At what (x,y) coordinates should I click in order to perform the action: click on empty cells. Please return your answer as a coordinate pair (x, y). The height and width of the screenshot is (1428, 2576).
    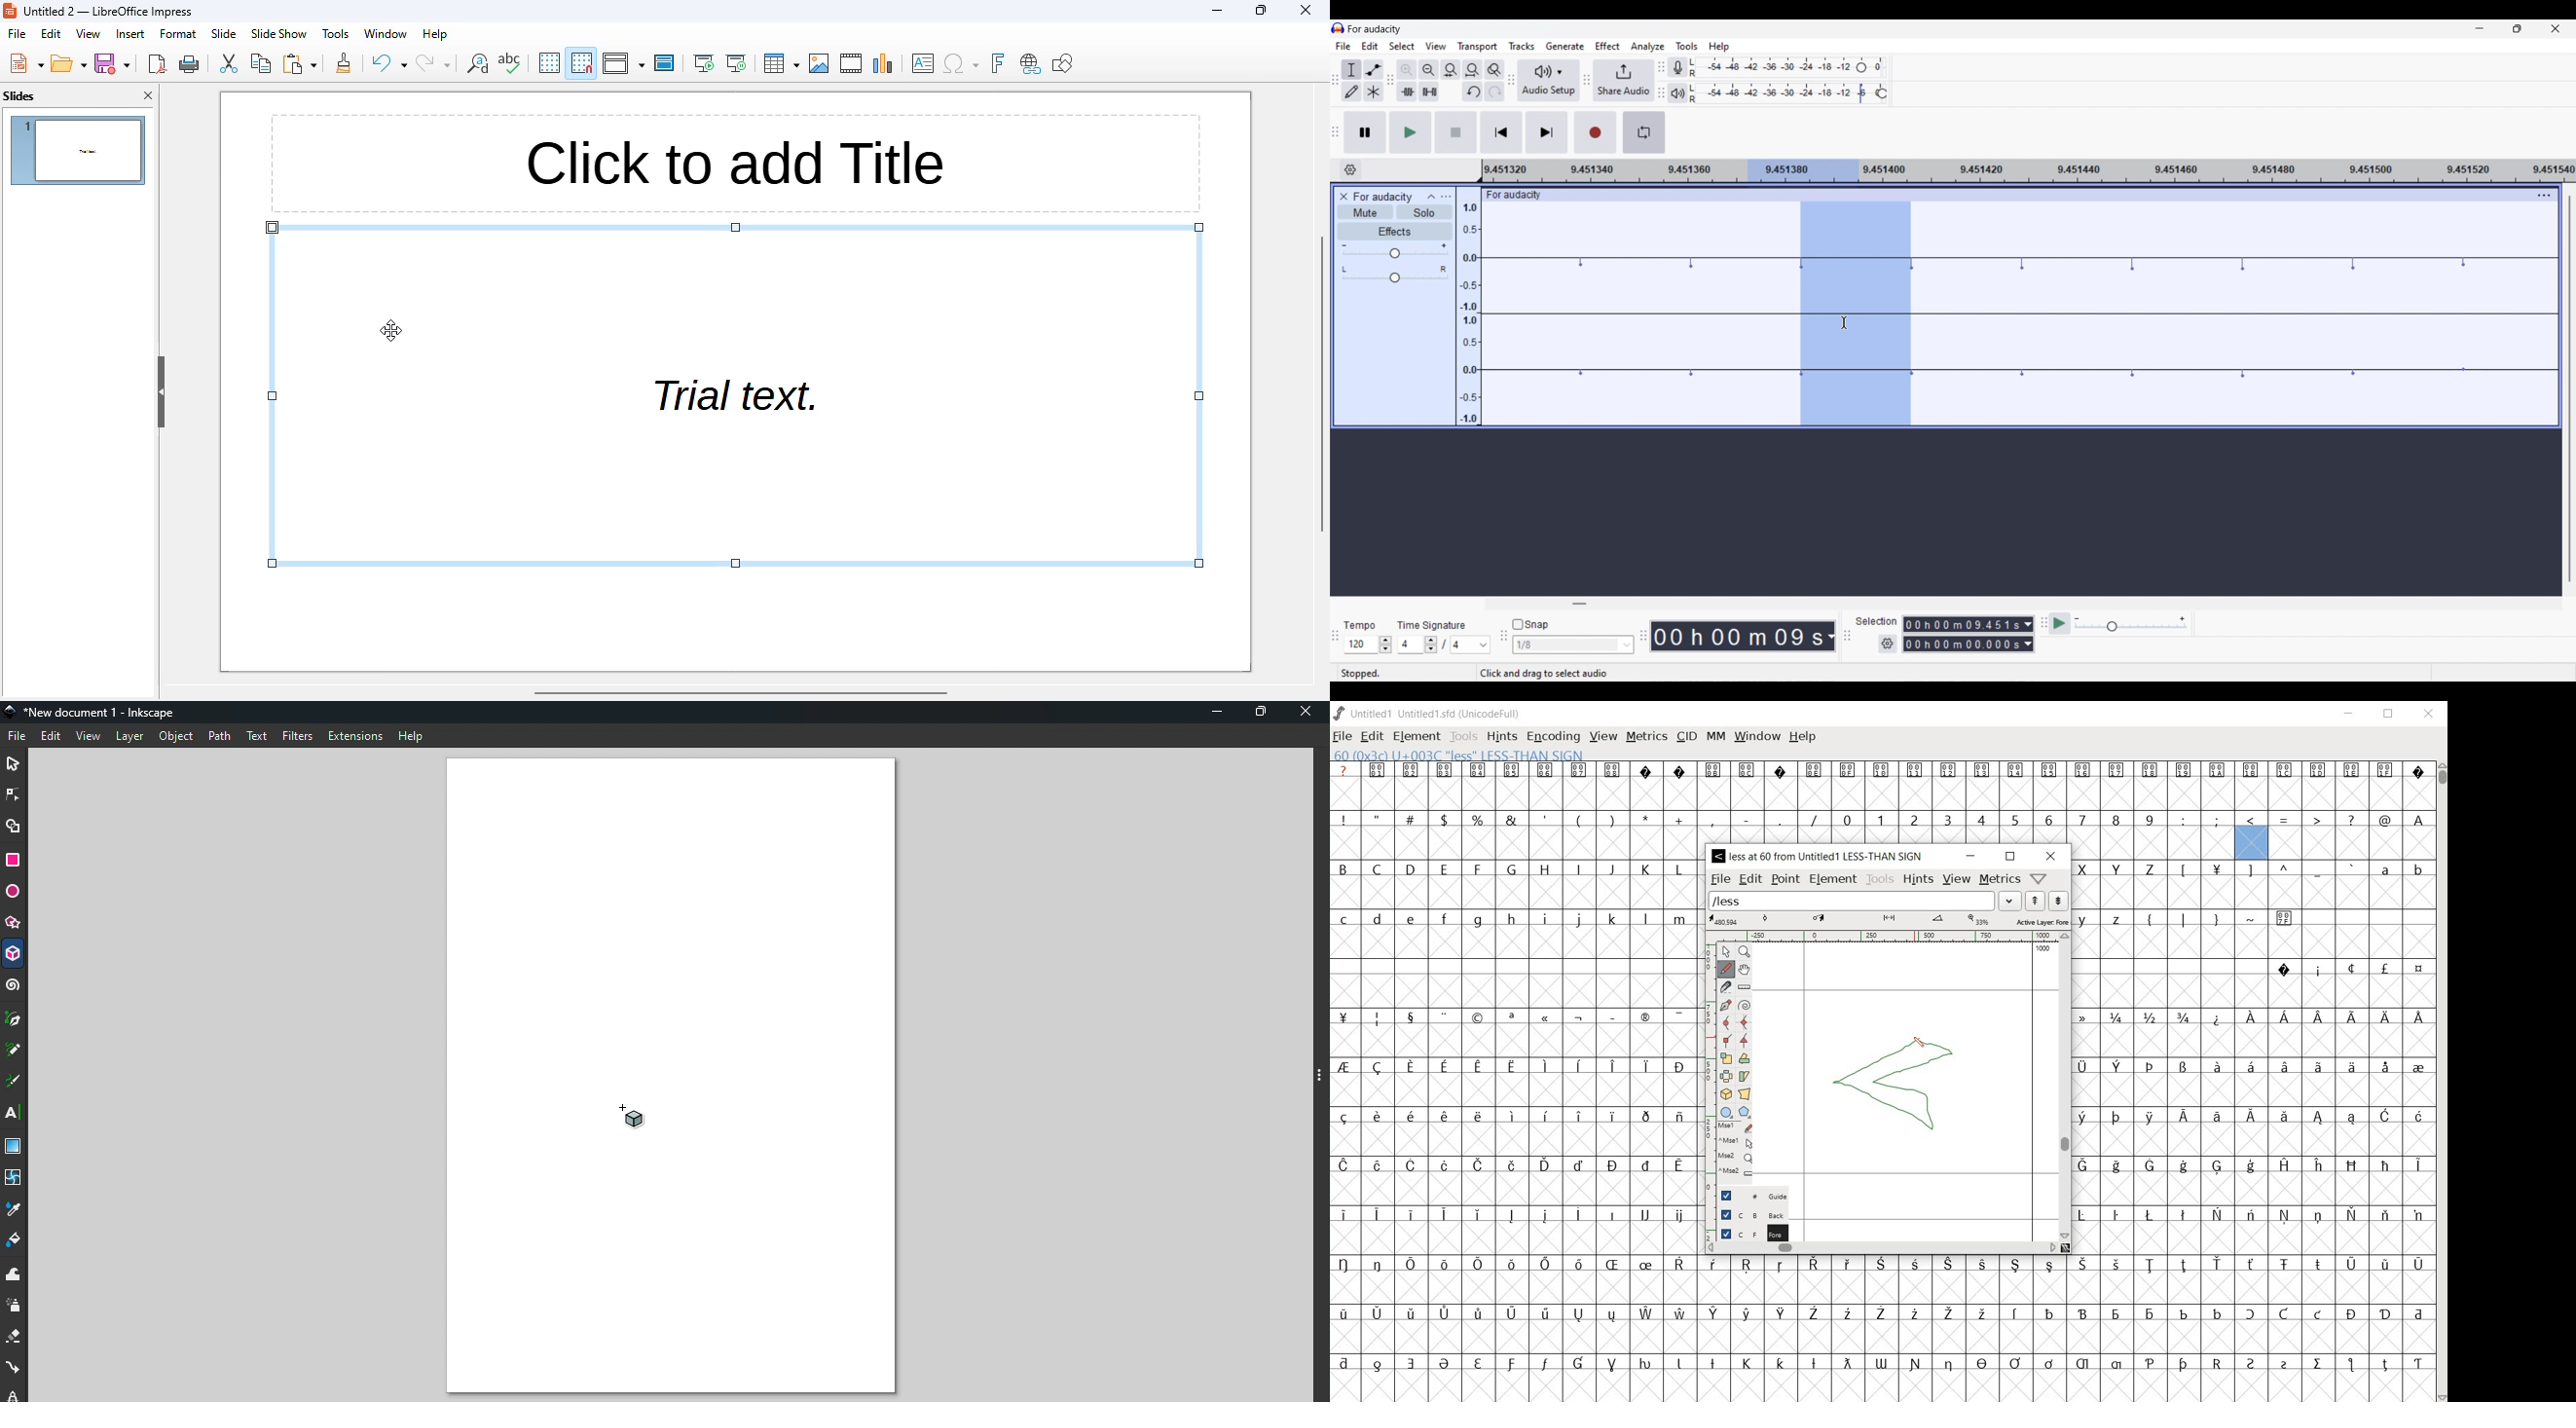
    Looking at the image, I should click on (2252, 1188).